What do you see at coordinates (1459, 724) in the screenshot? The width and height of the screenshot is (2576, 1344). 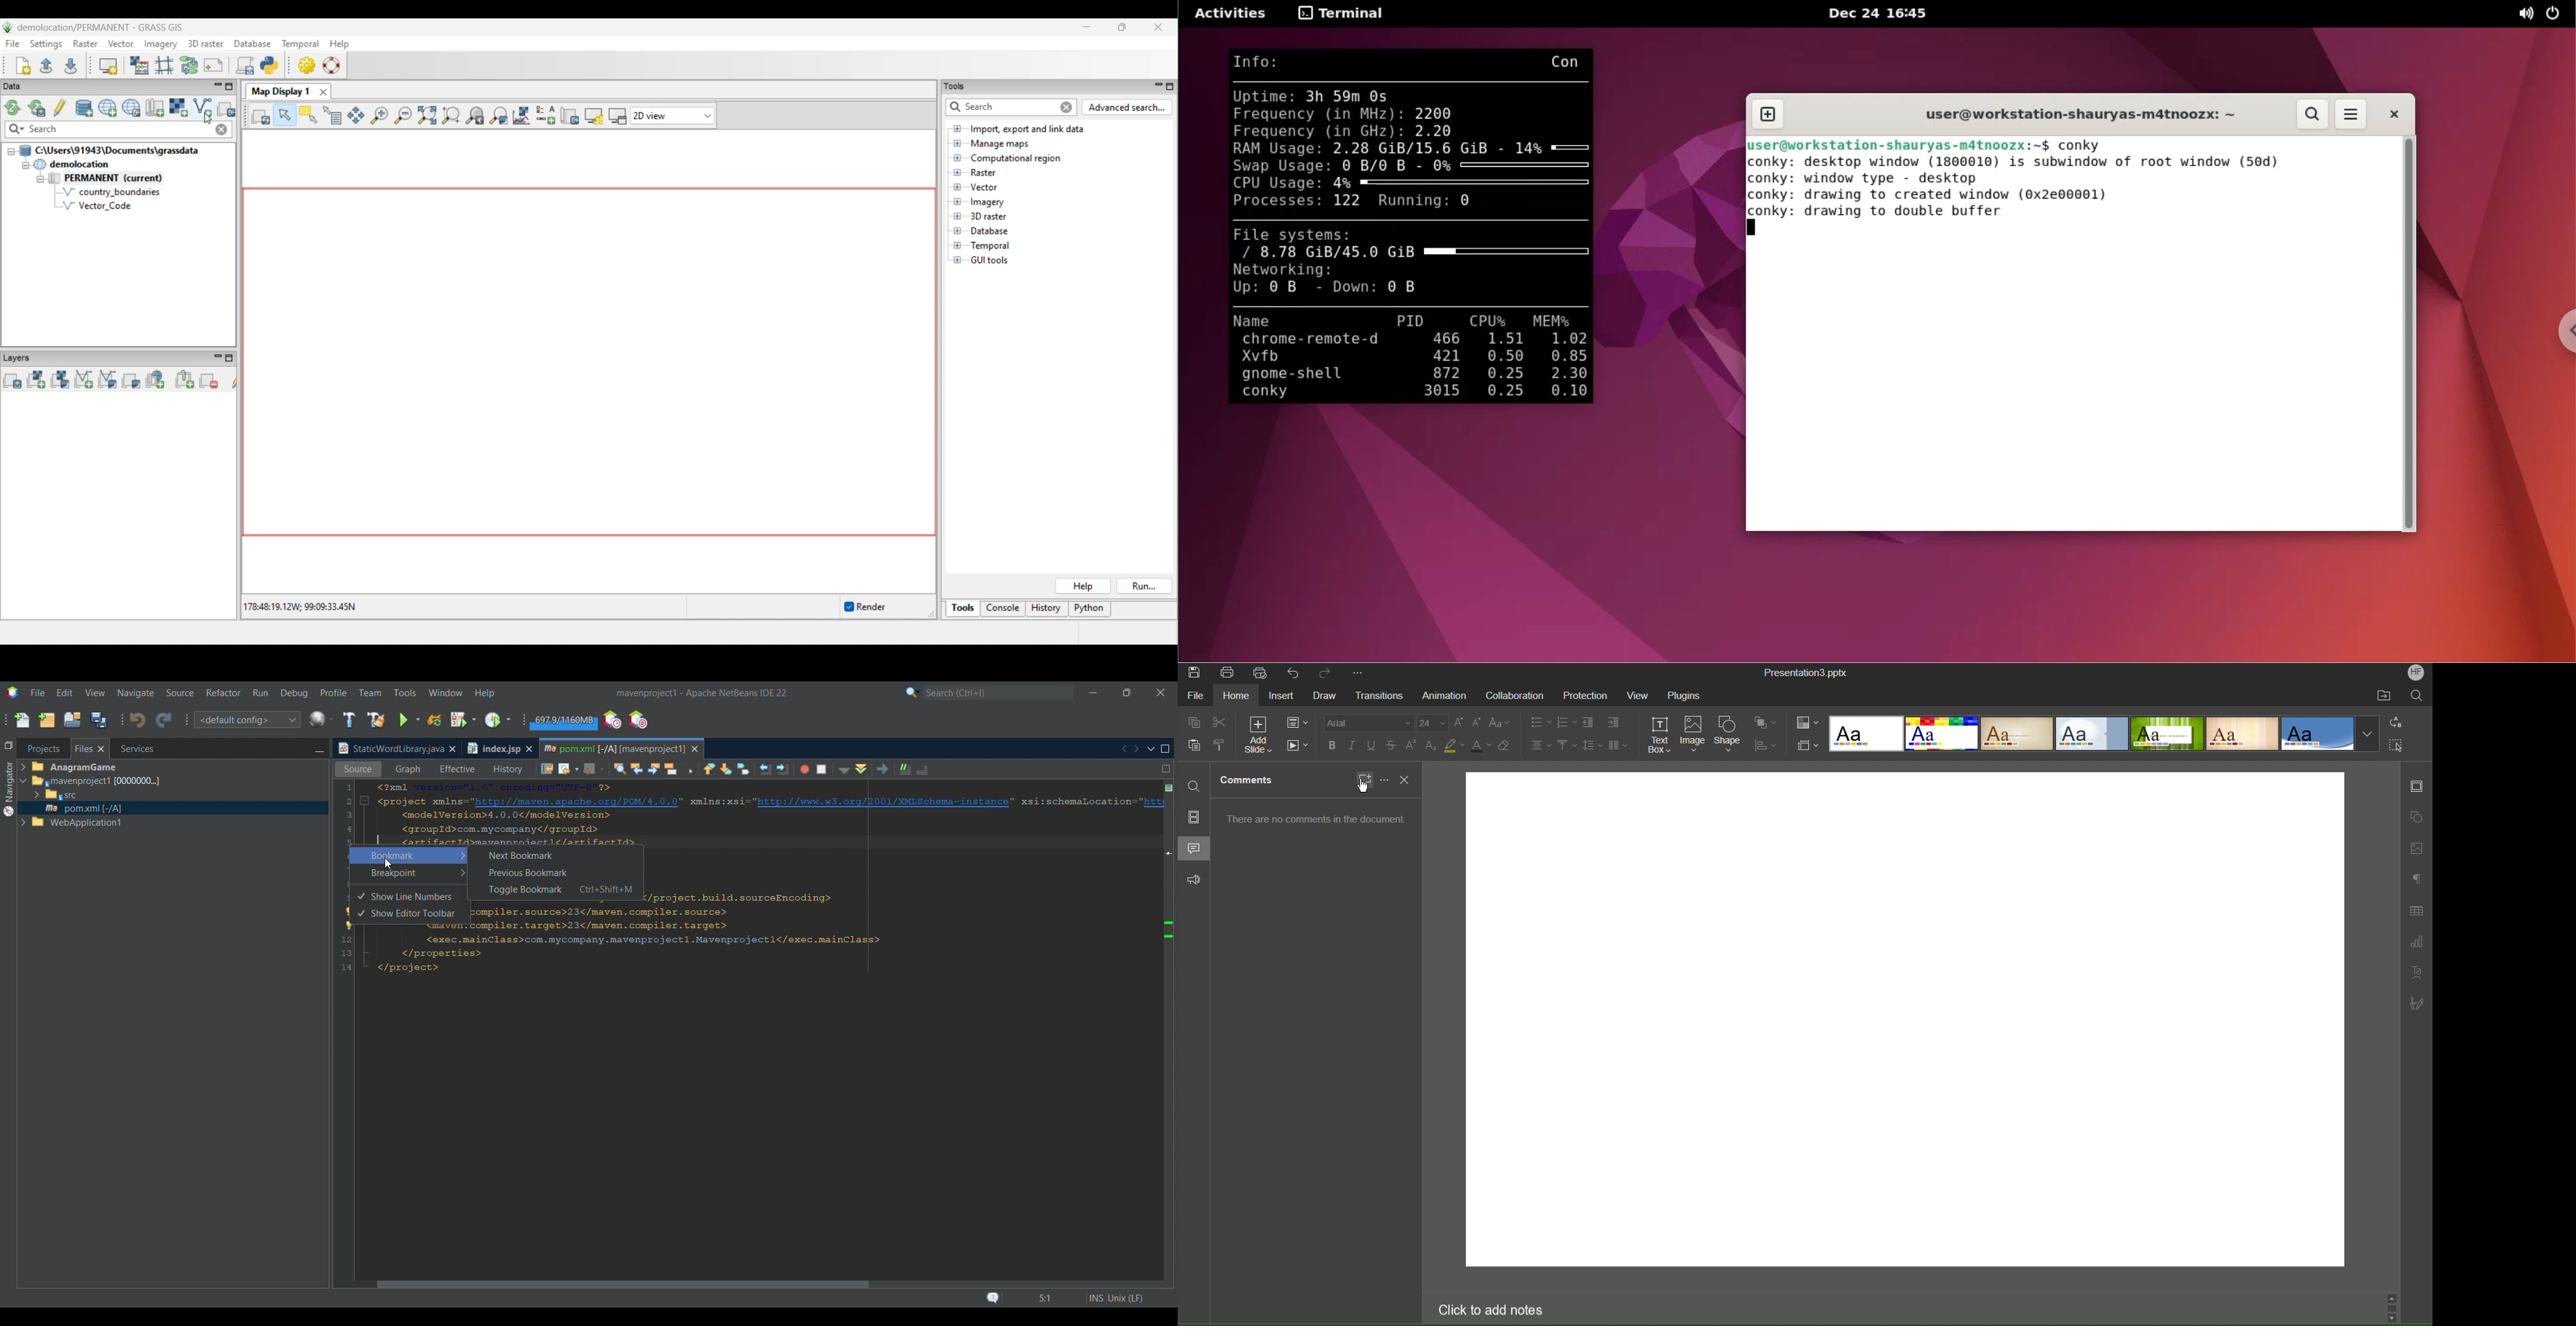 I see `Increase size` at bounding box center [1459, 724].